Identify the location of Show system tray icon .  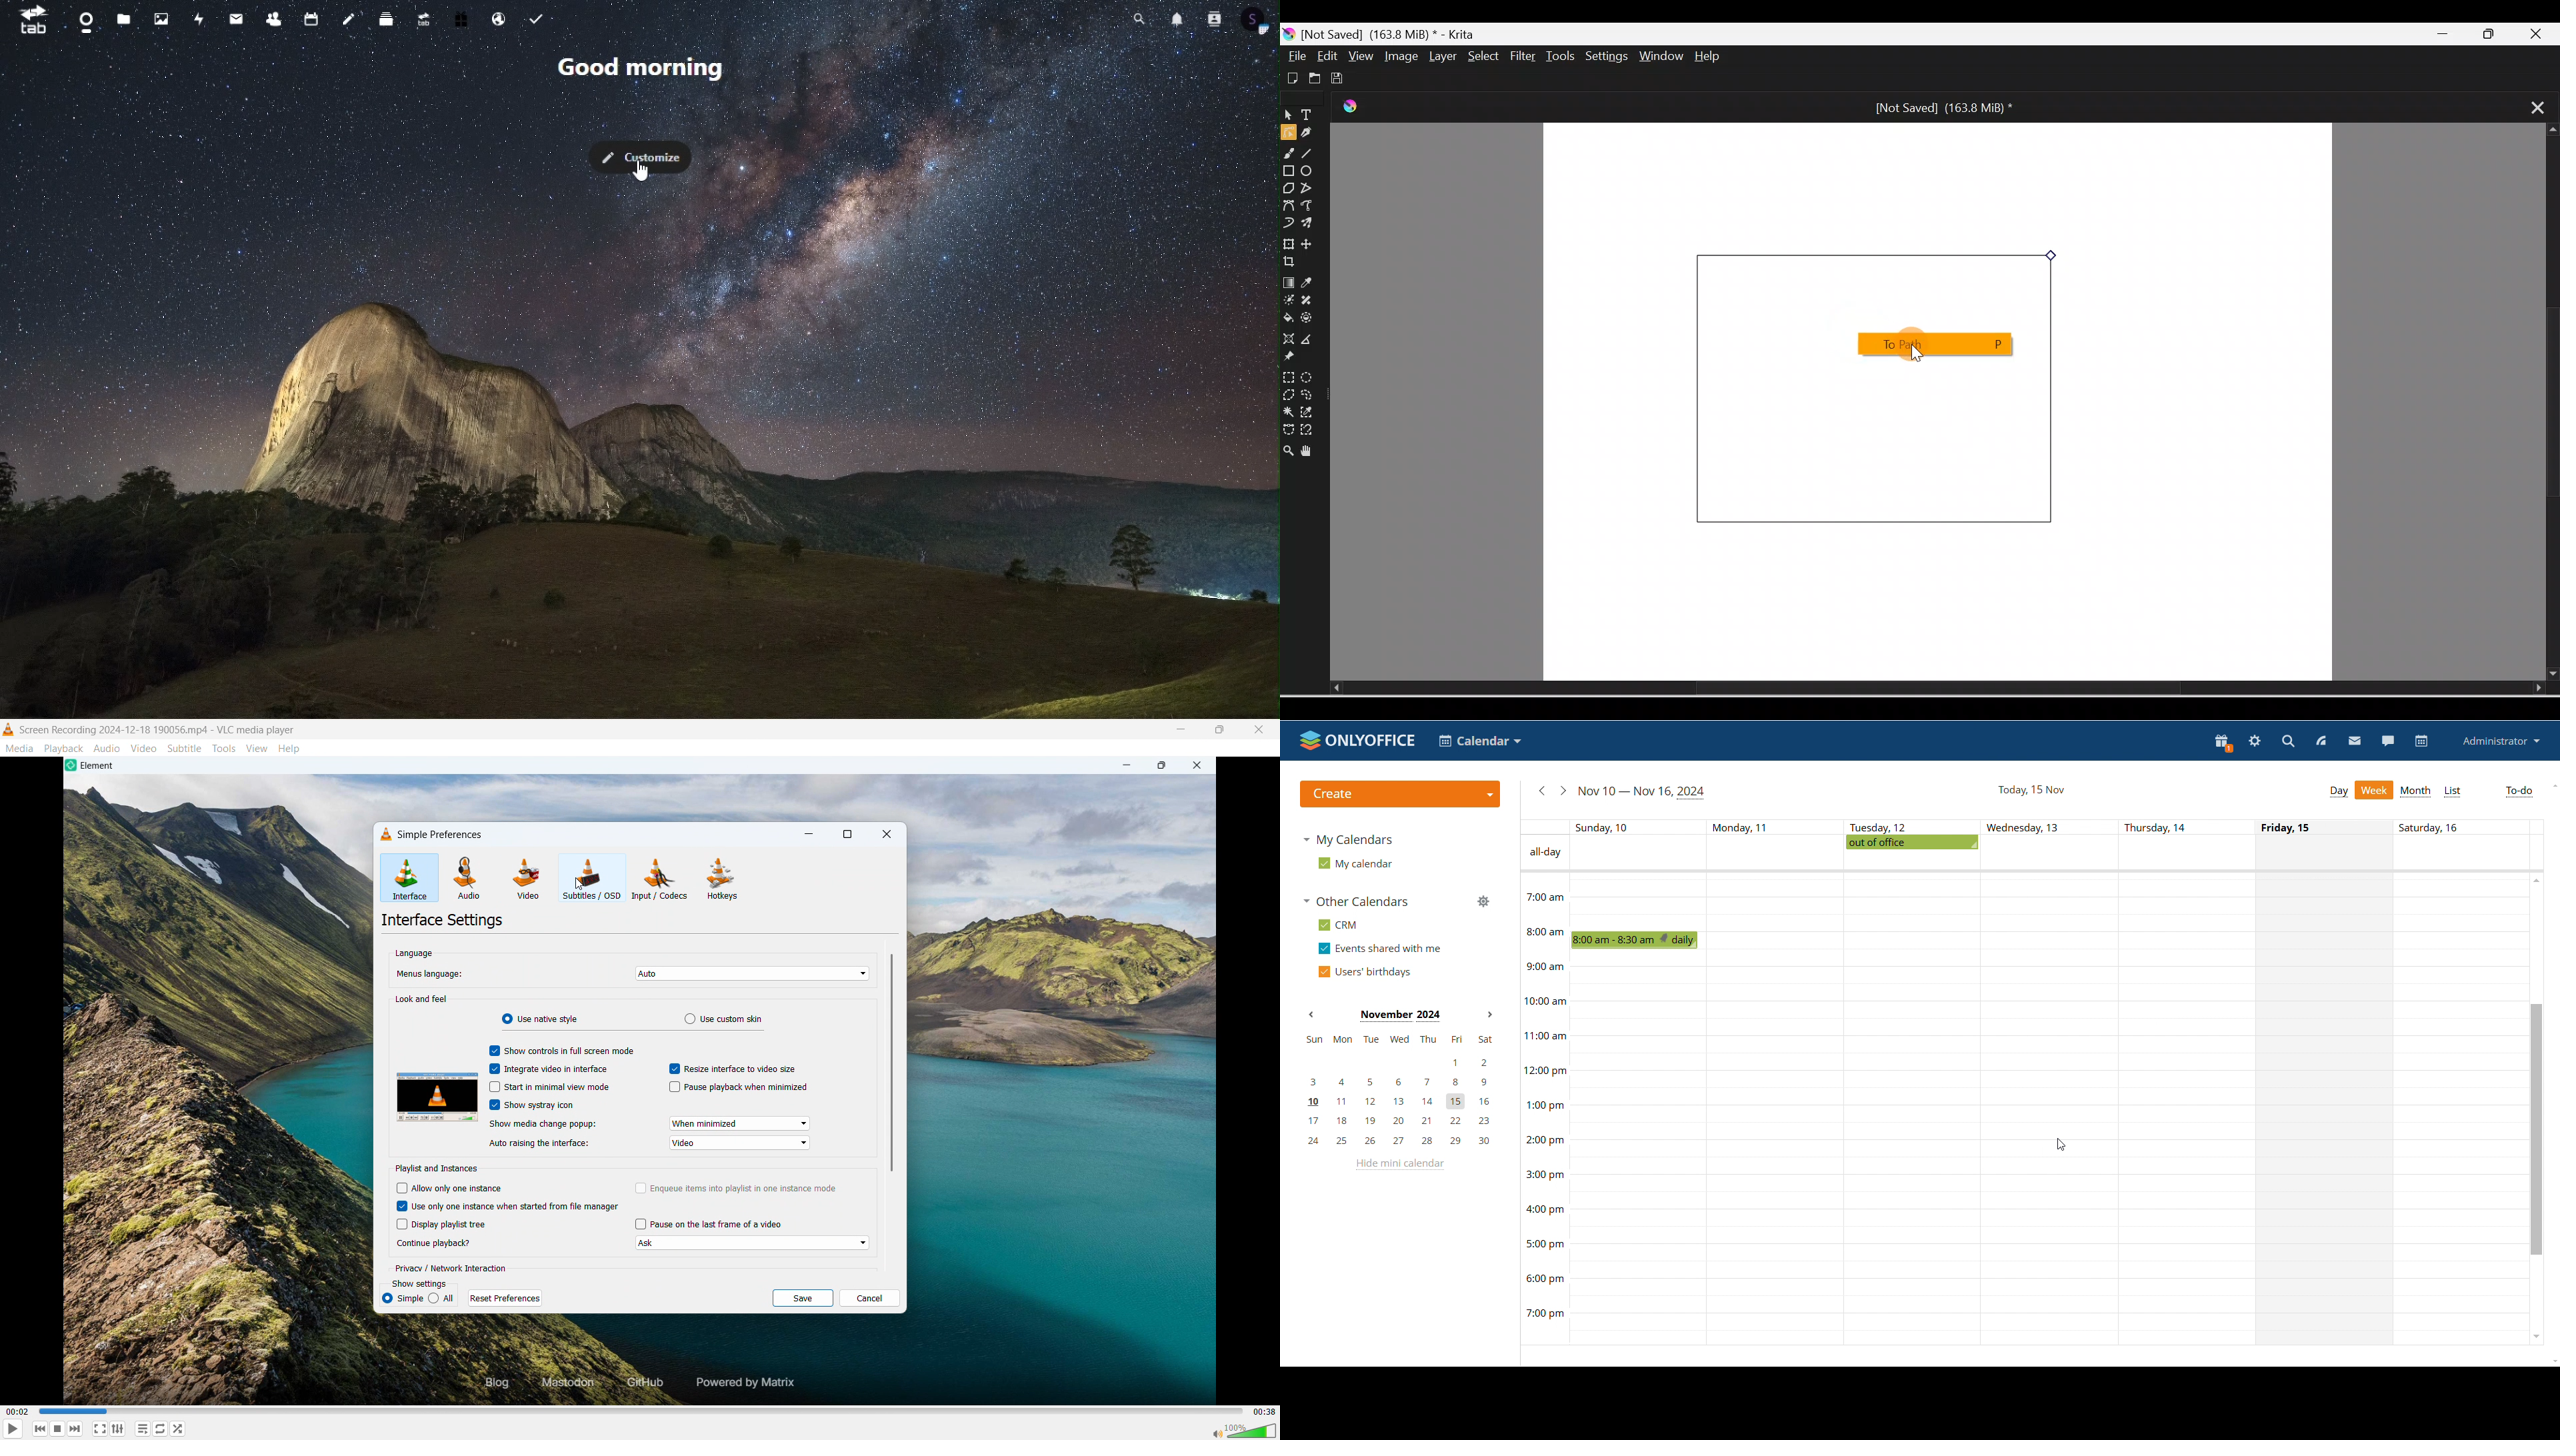
(531, 1105).